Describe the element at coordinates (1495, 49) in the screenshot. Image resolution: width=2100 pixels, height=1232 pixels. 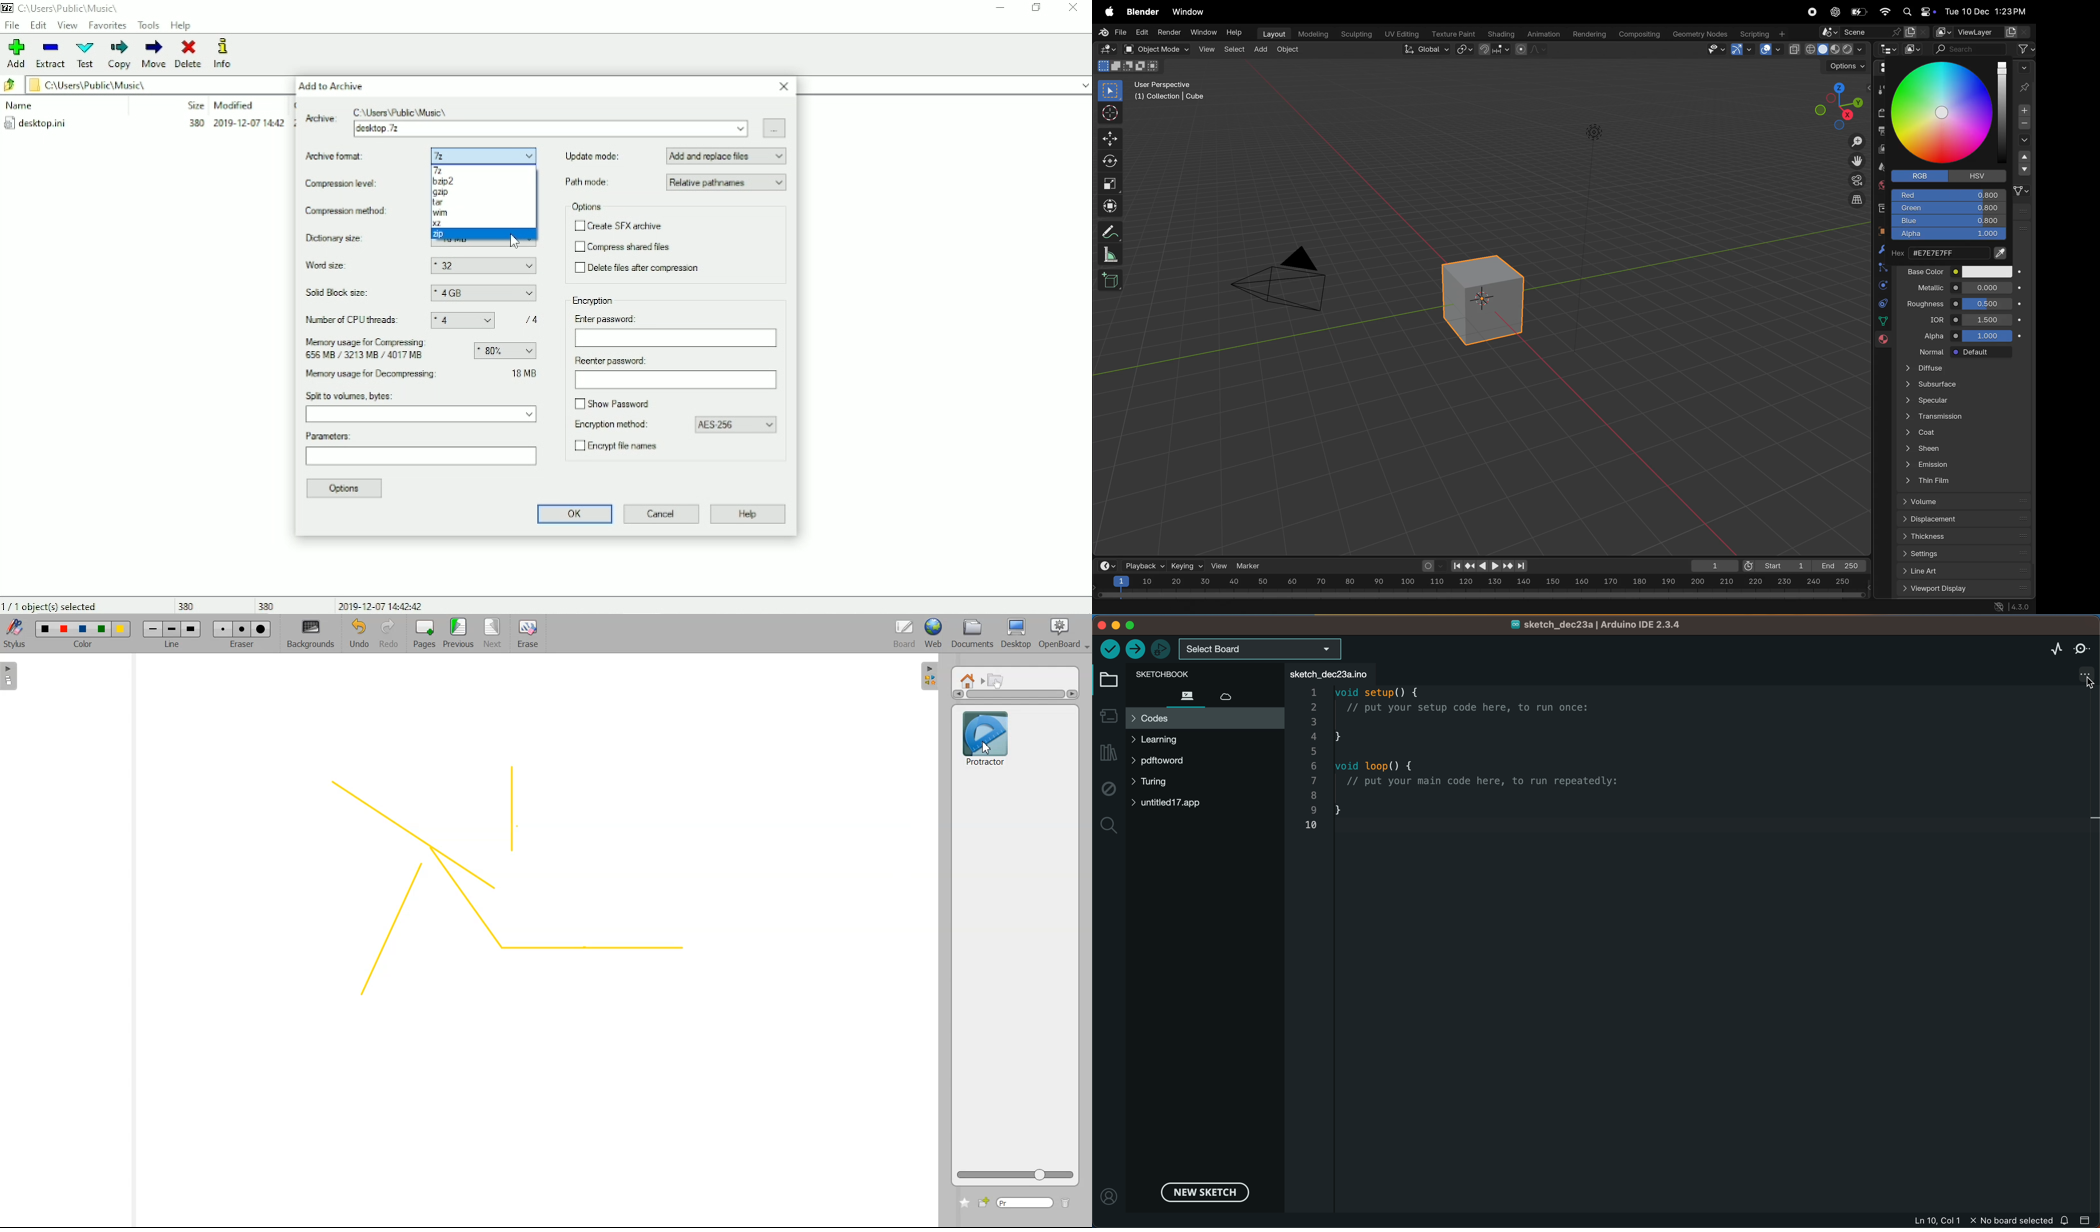
I see `transform point` at that location.